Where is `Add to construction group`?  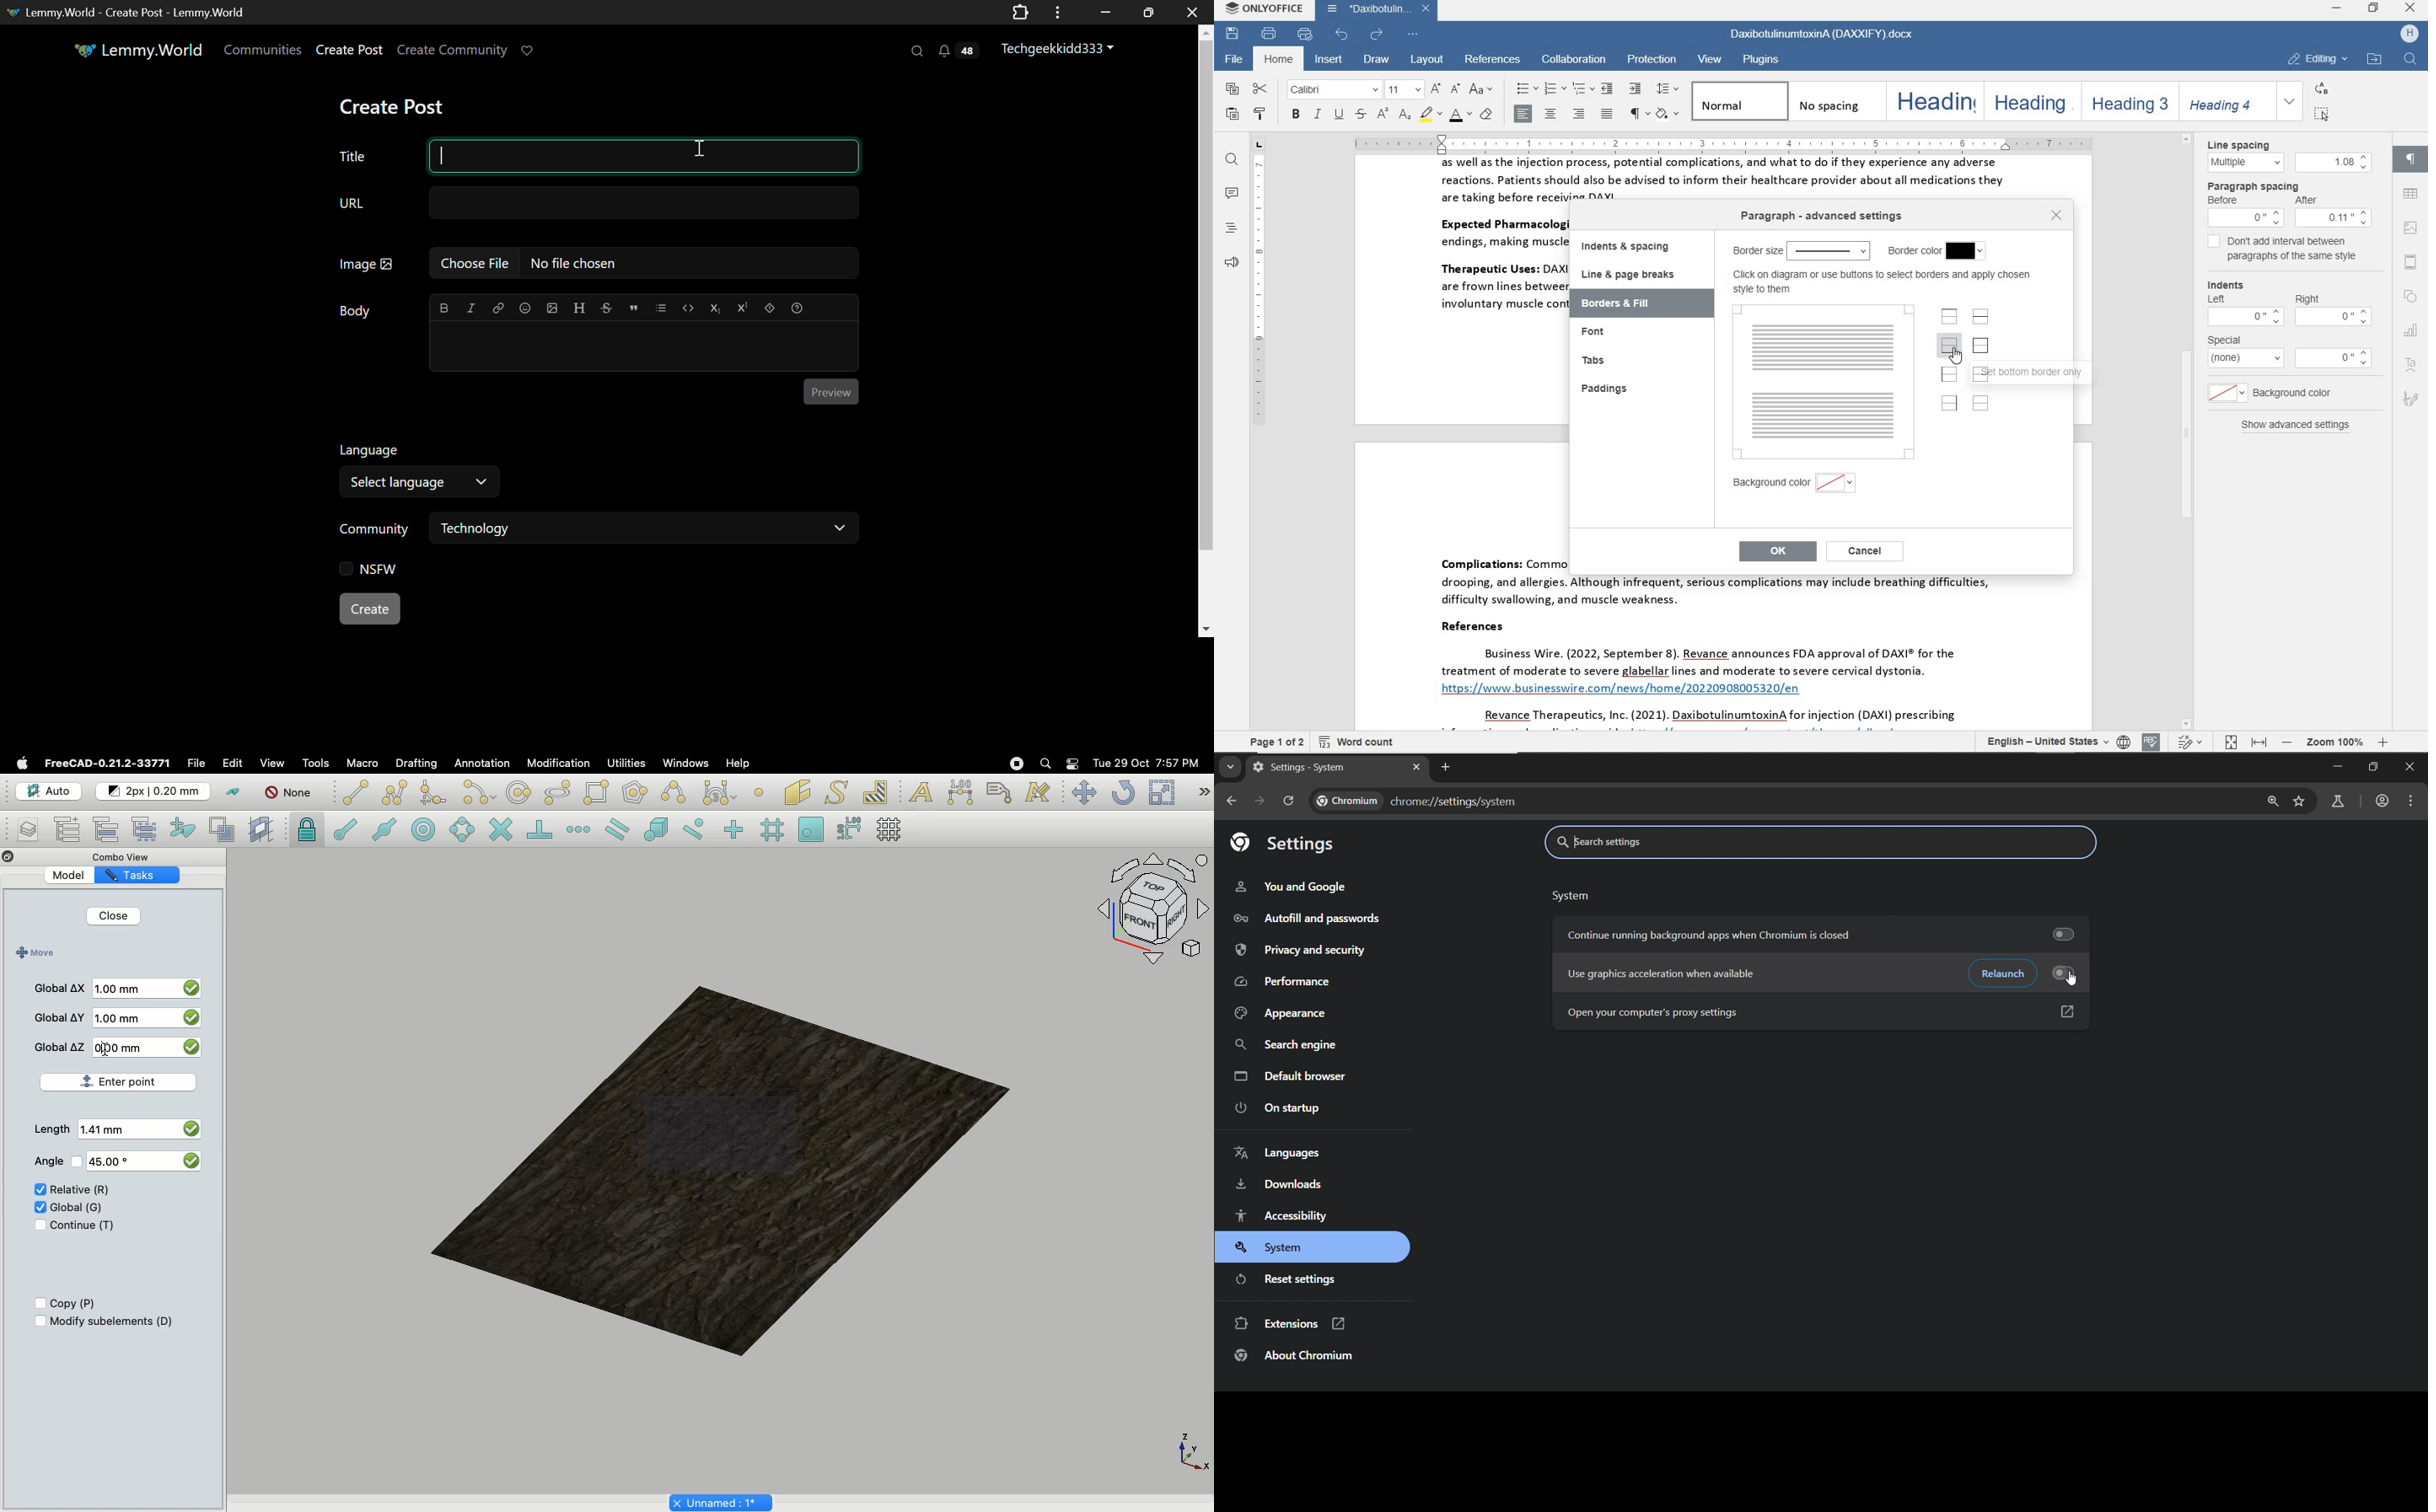
Add to construction group is located at coordinates (184, 827).